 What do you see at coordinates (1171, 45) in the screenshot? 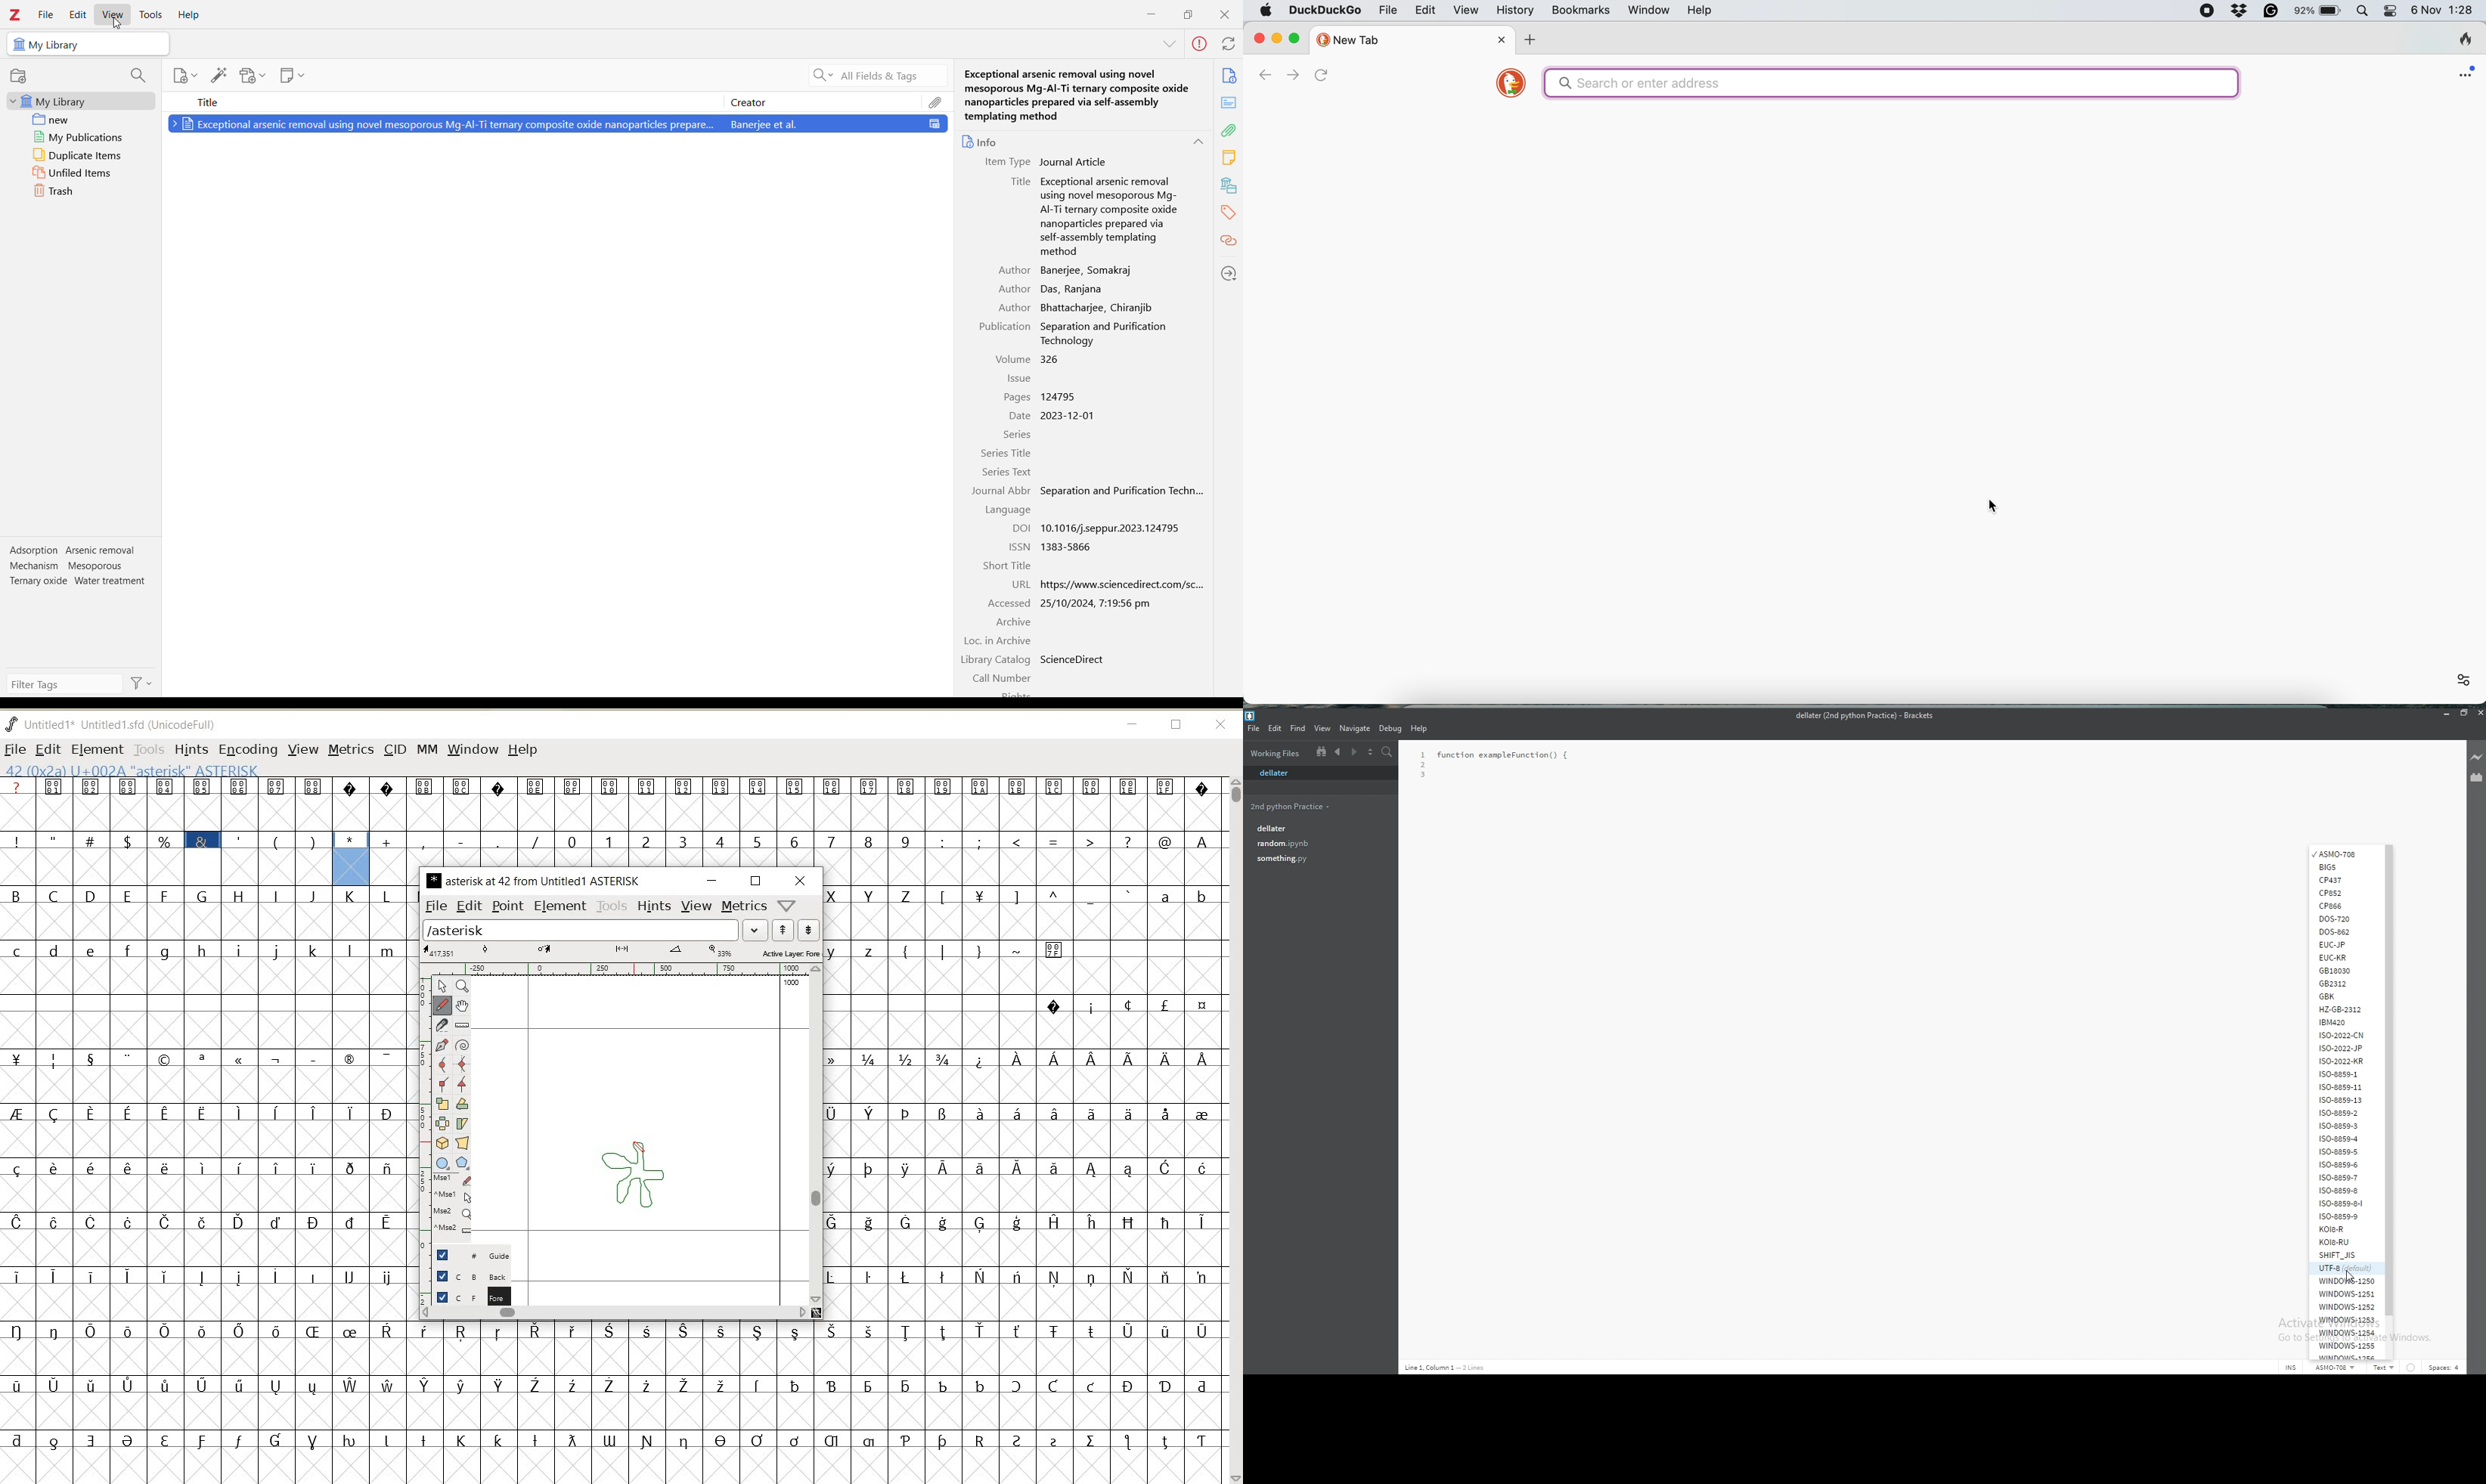
I see `collapse info` at bounding box center [1171, 45].